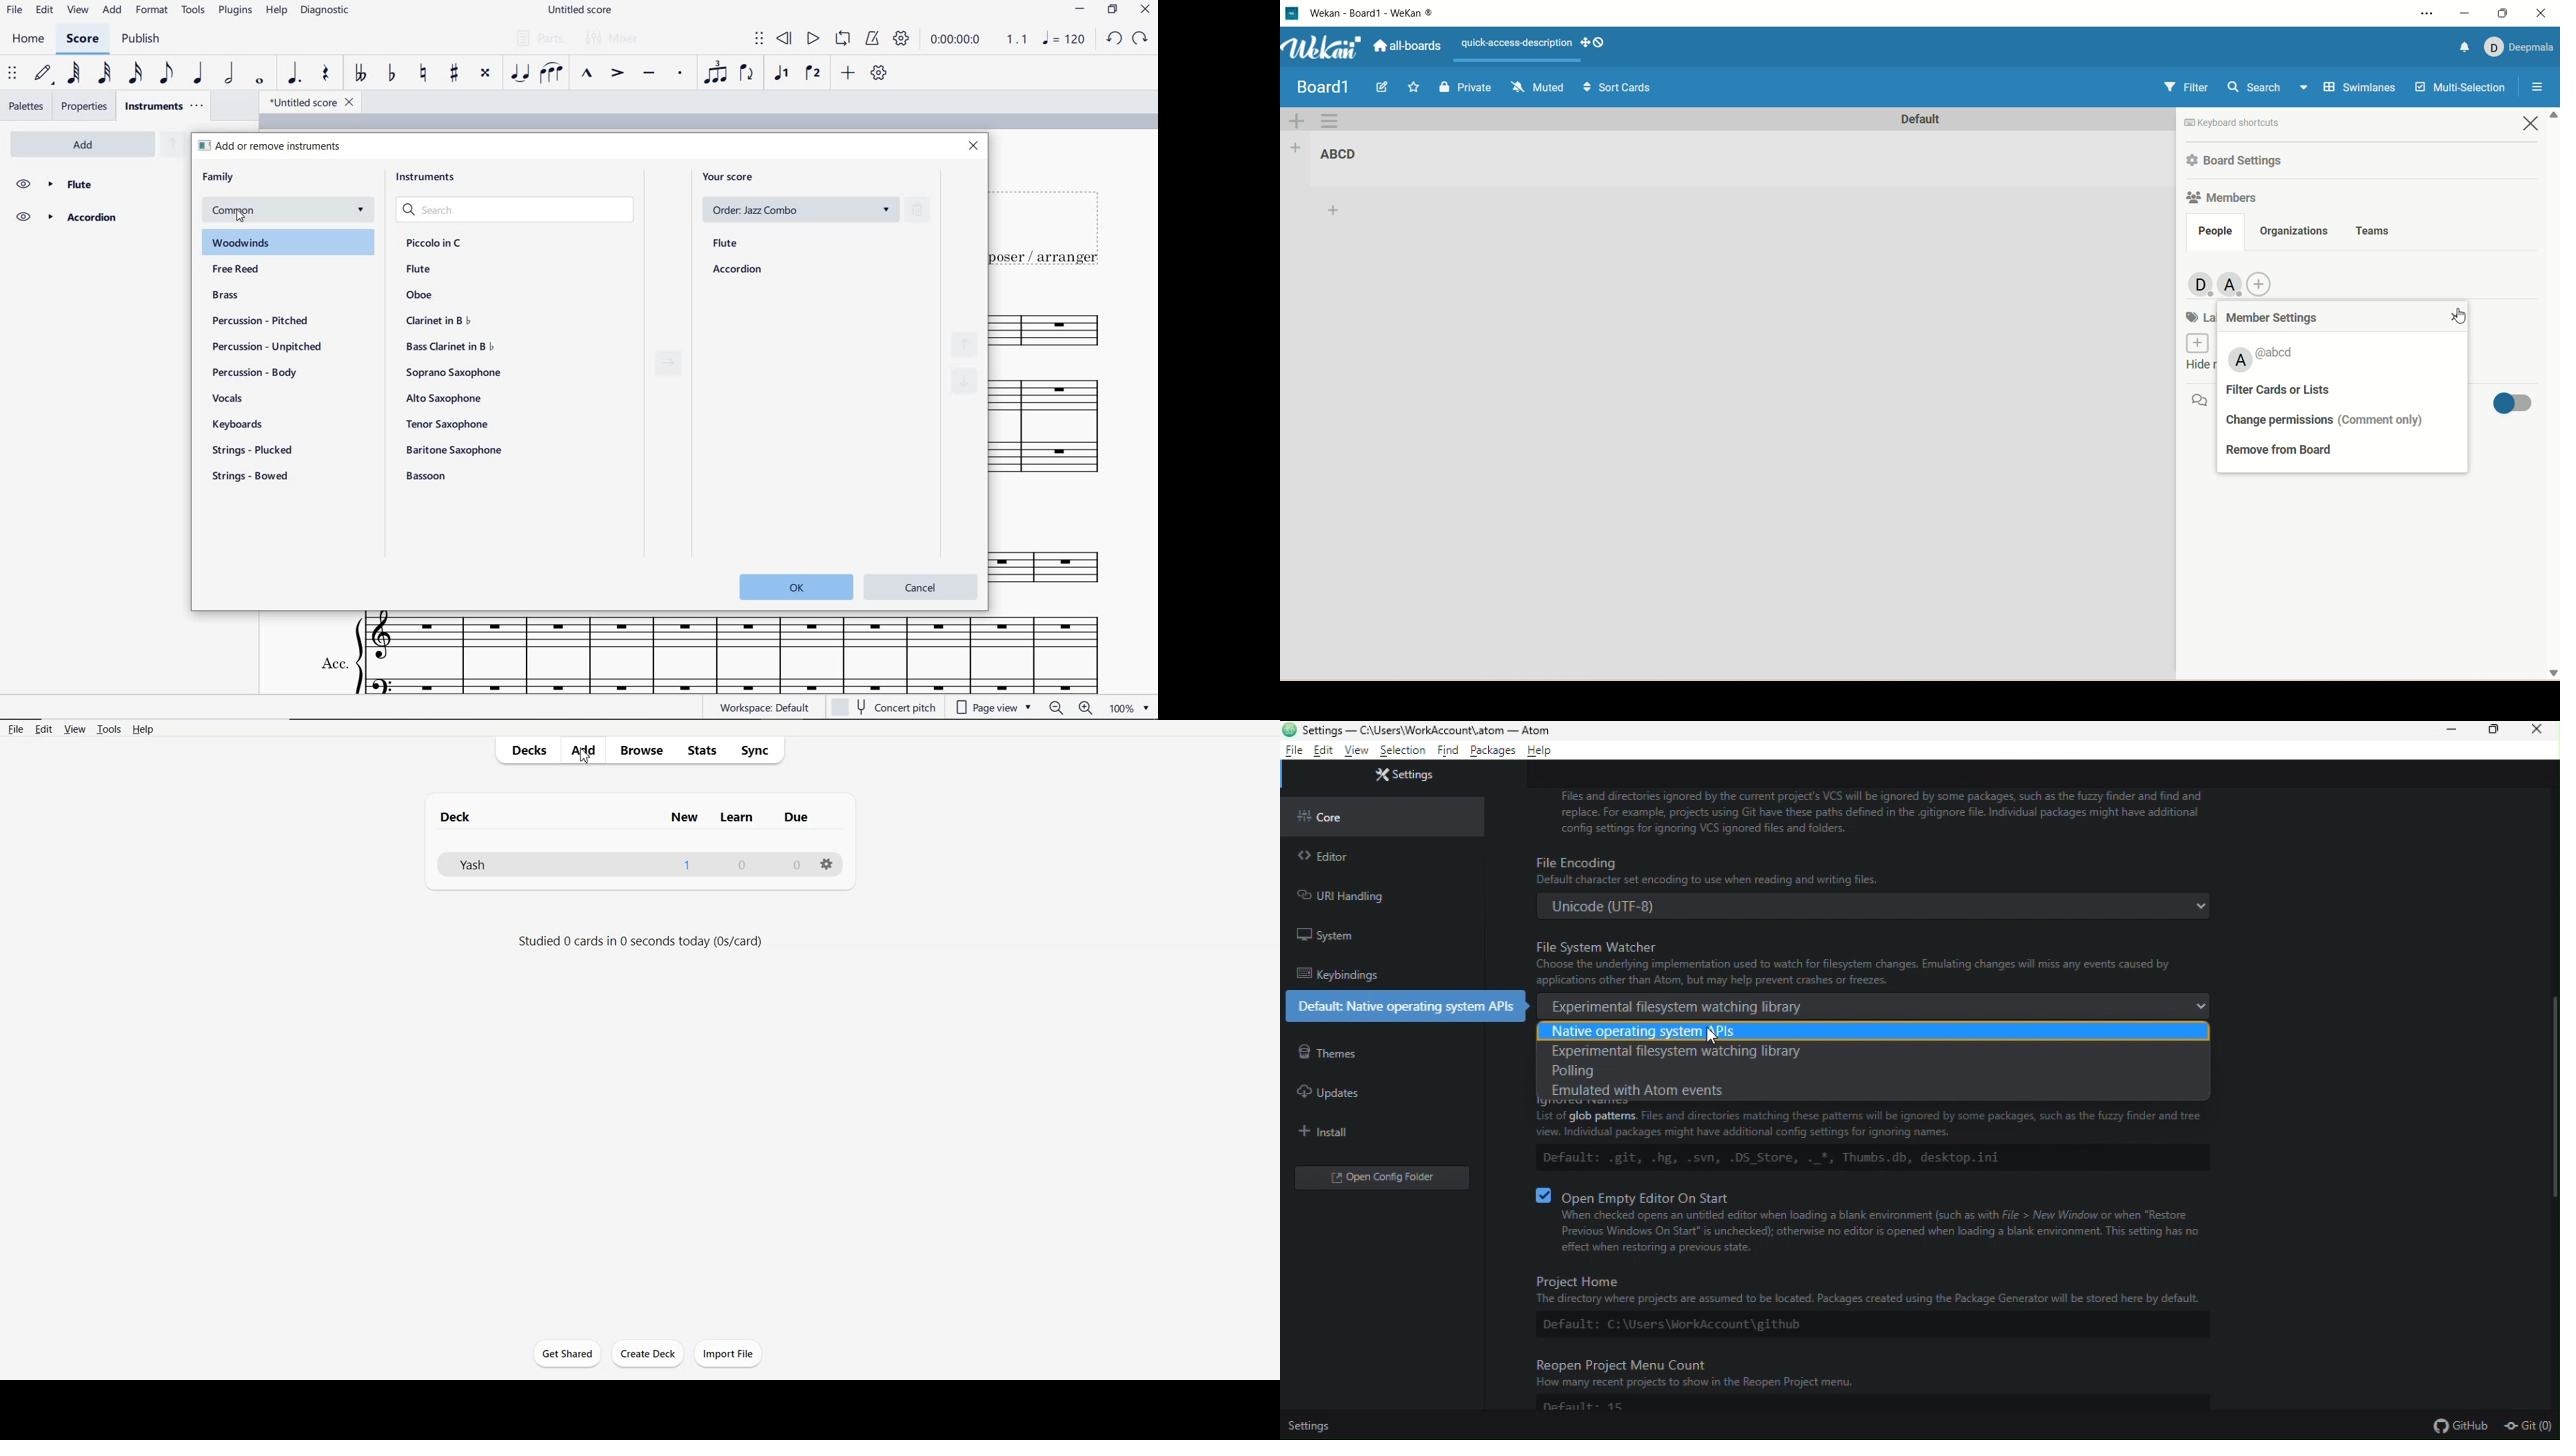  What do you see at coordinates (237, 425) in the screenshot?
I see `keyboards` at bounding box center [237, 425].